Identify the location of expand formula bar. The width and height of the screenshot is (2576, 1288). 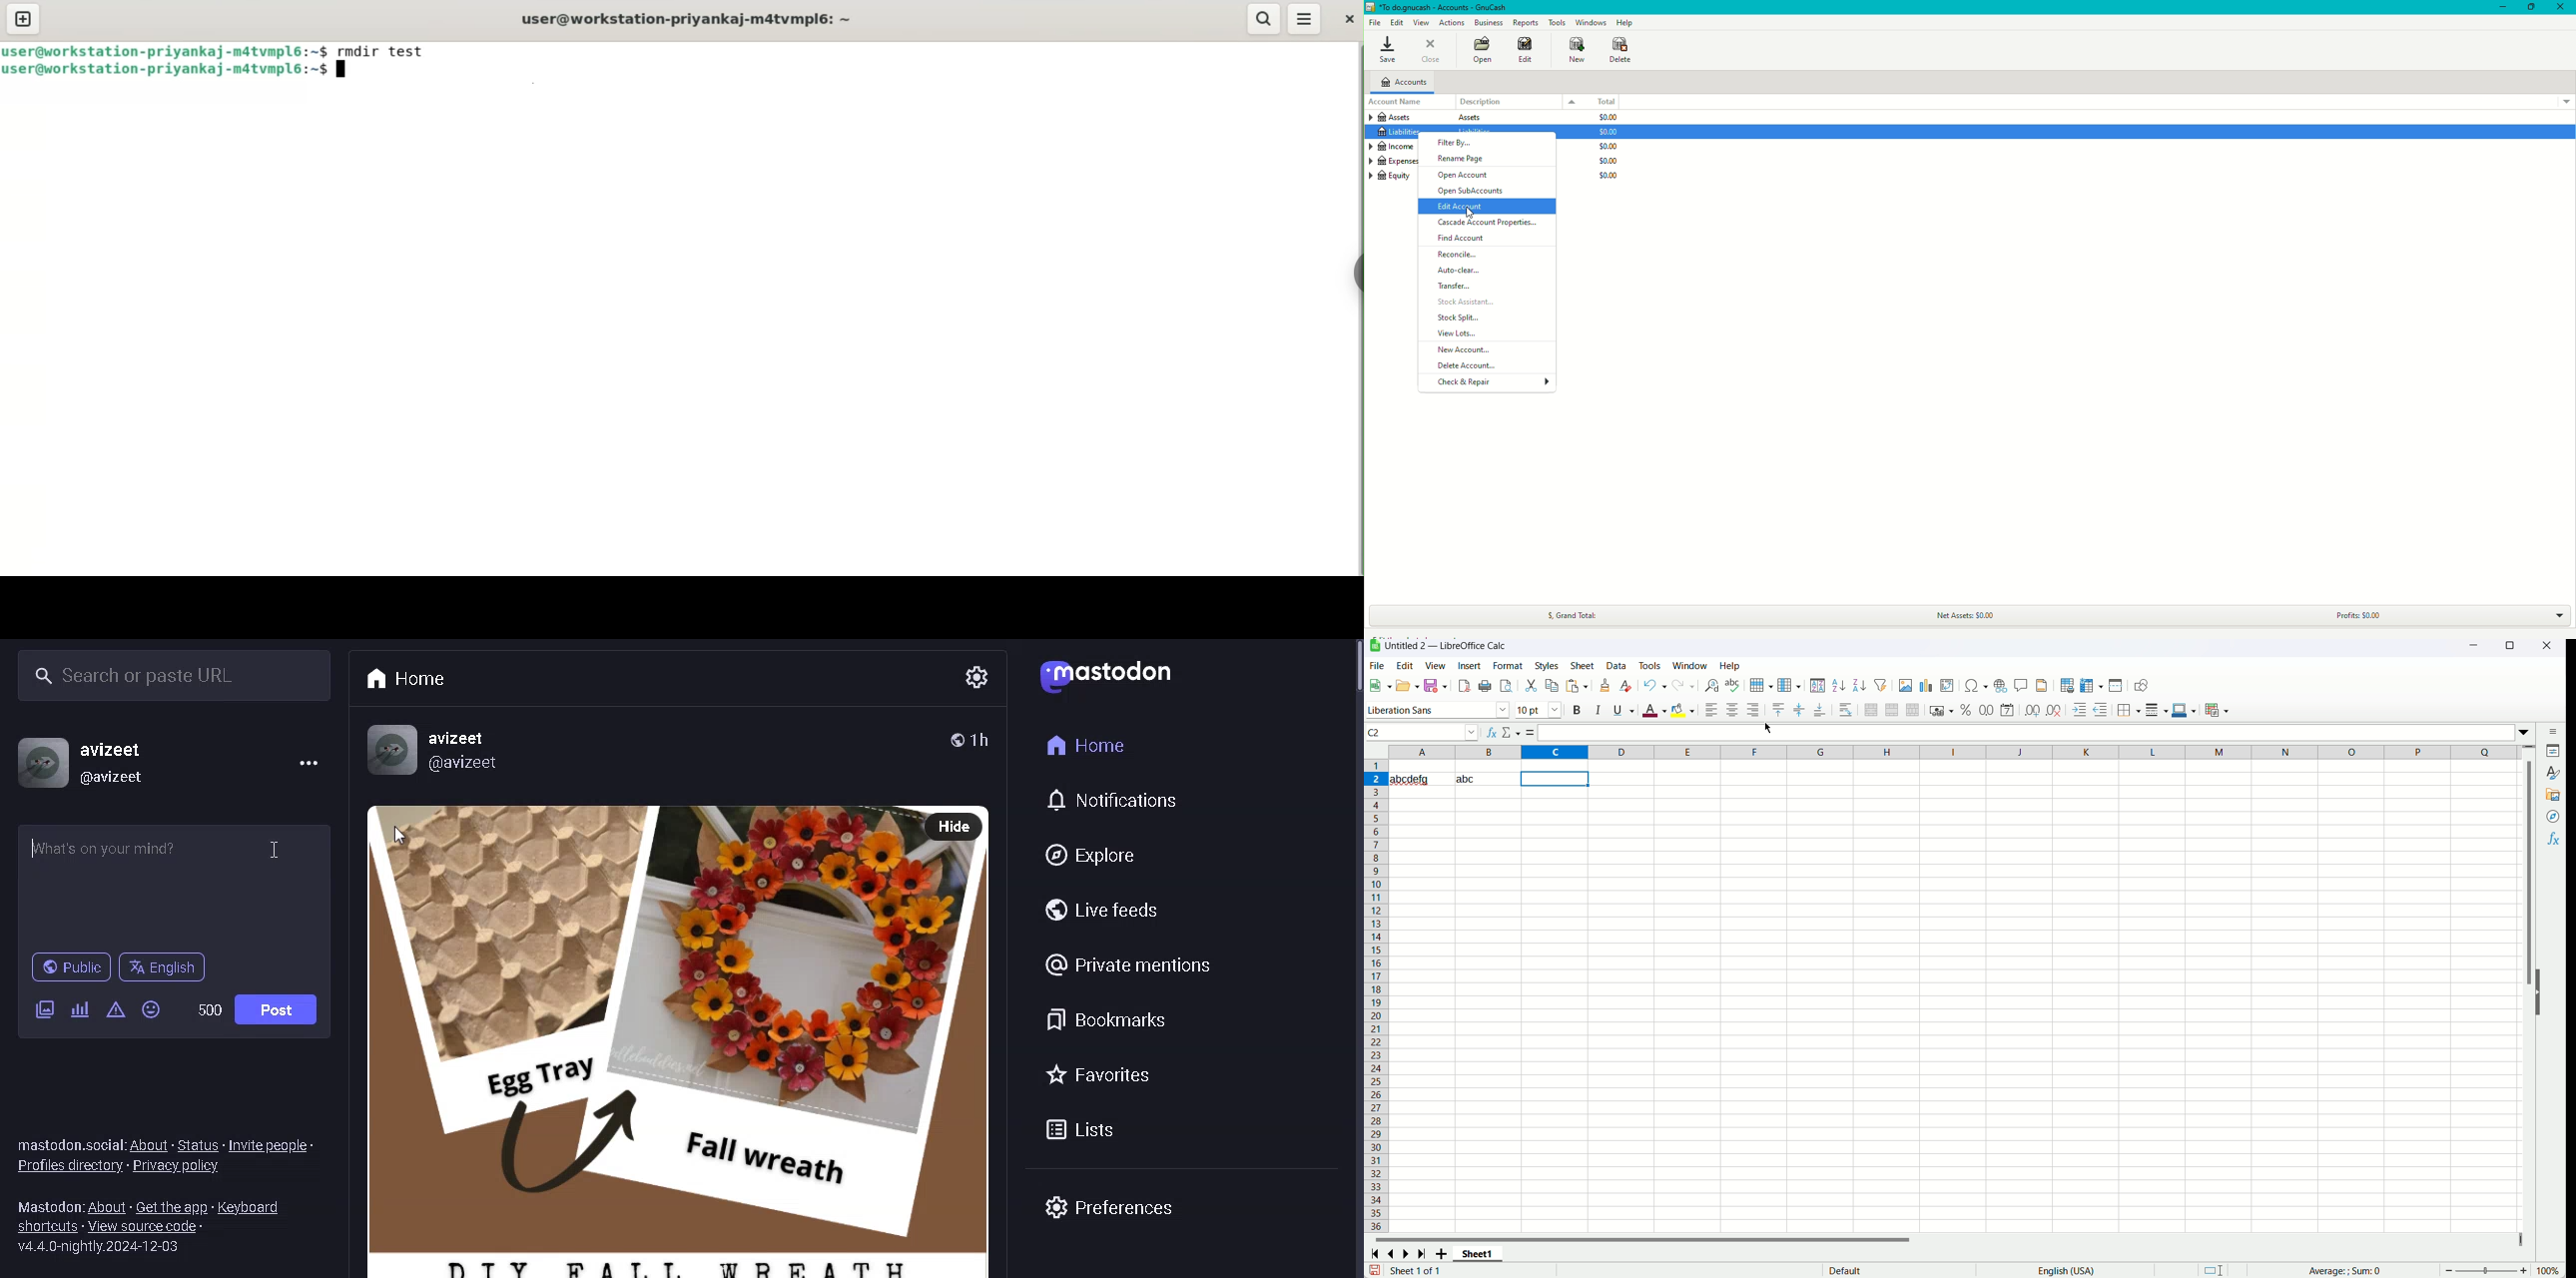
(2529, 732).